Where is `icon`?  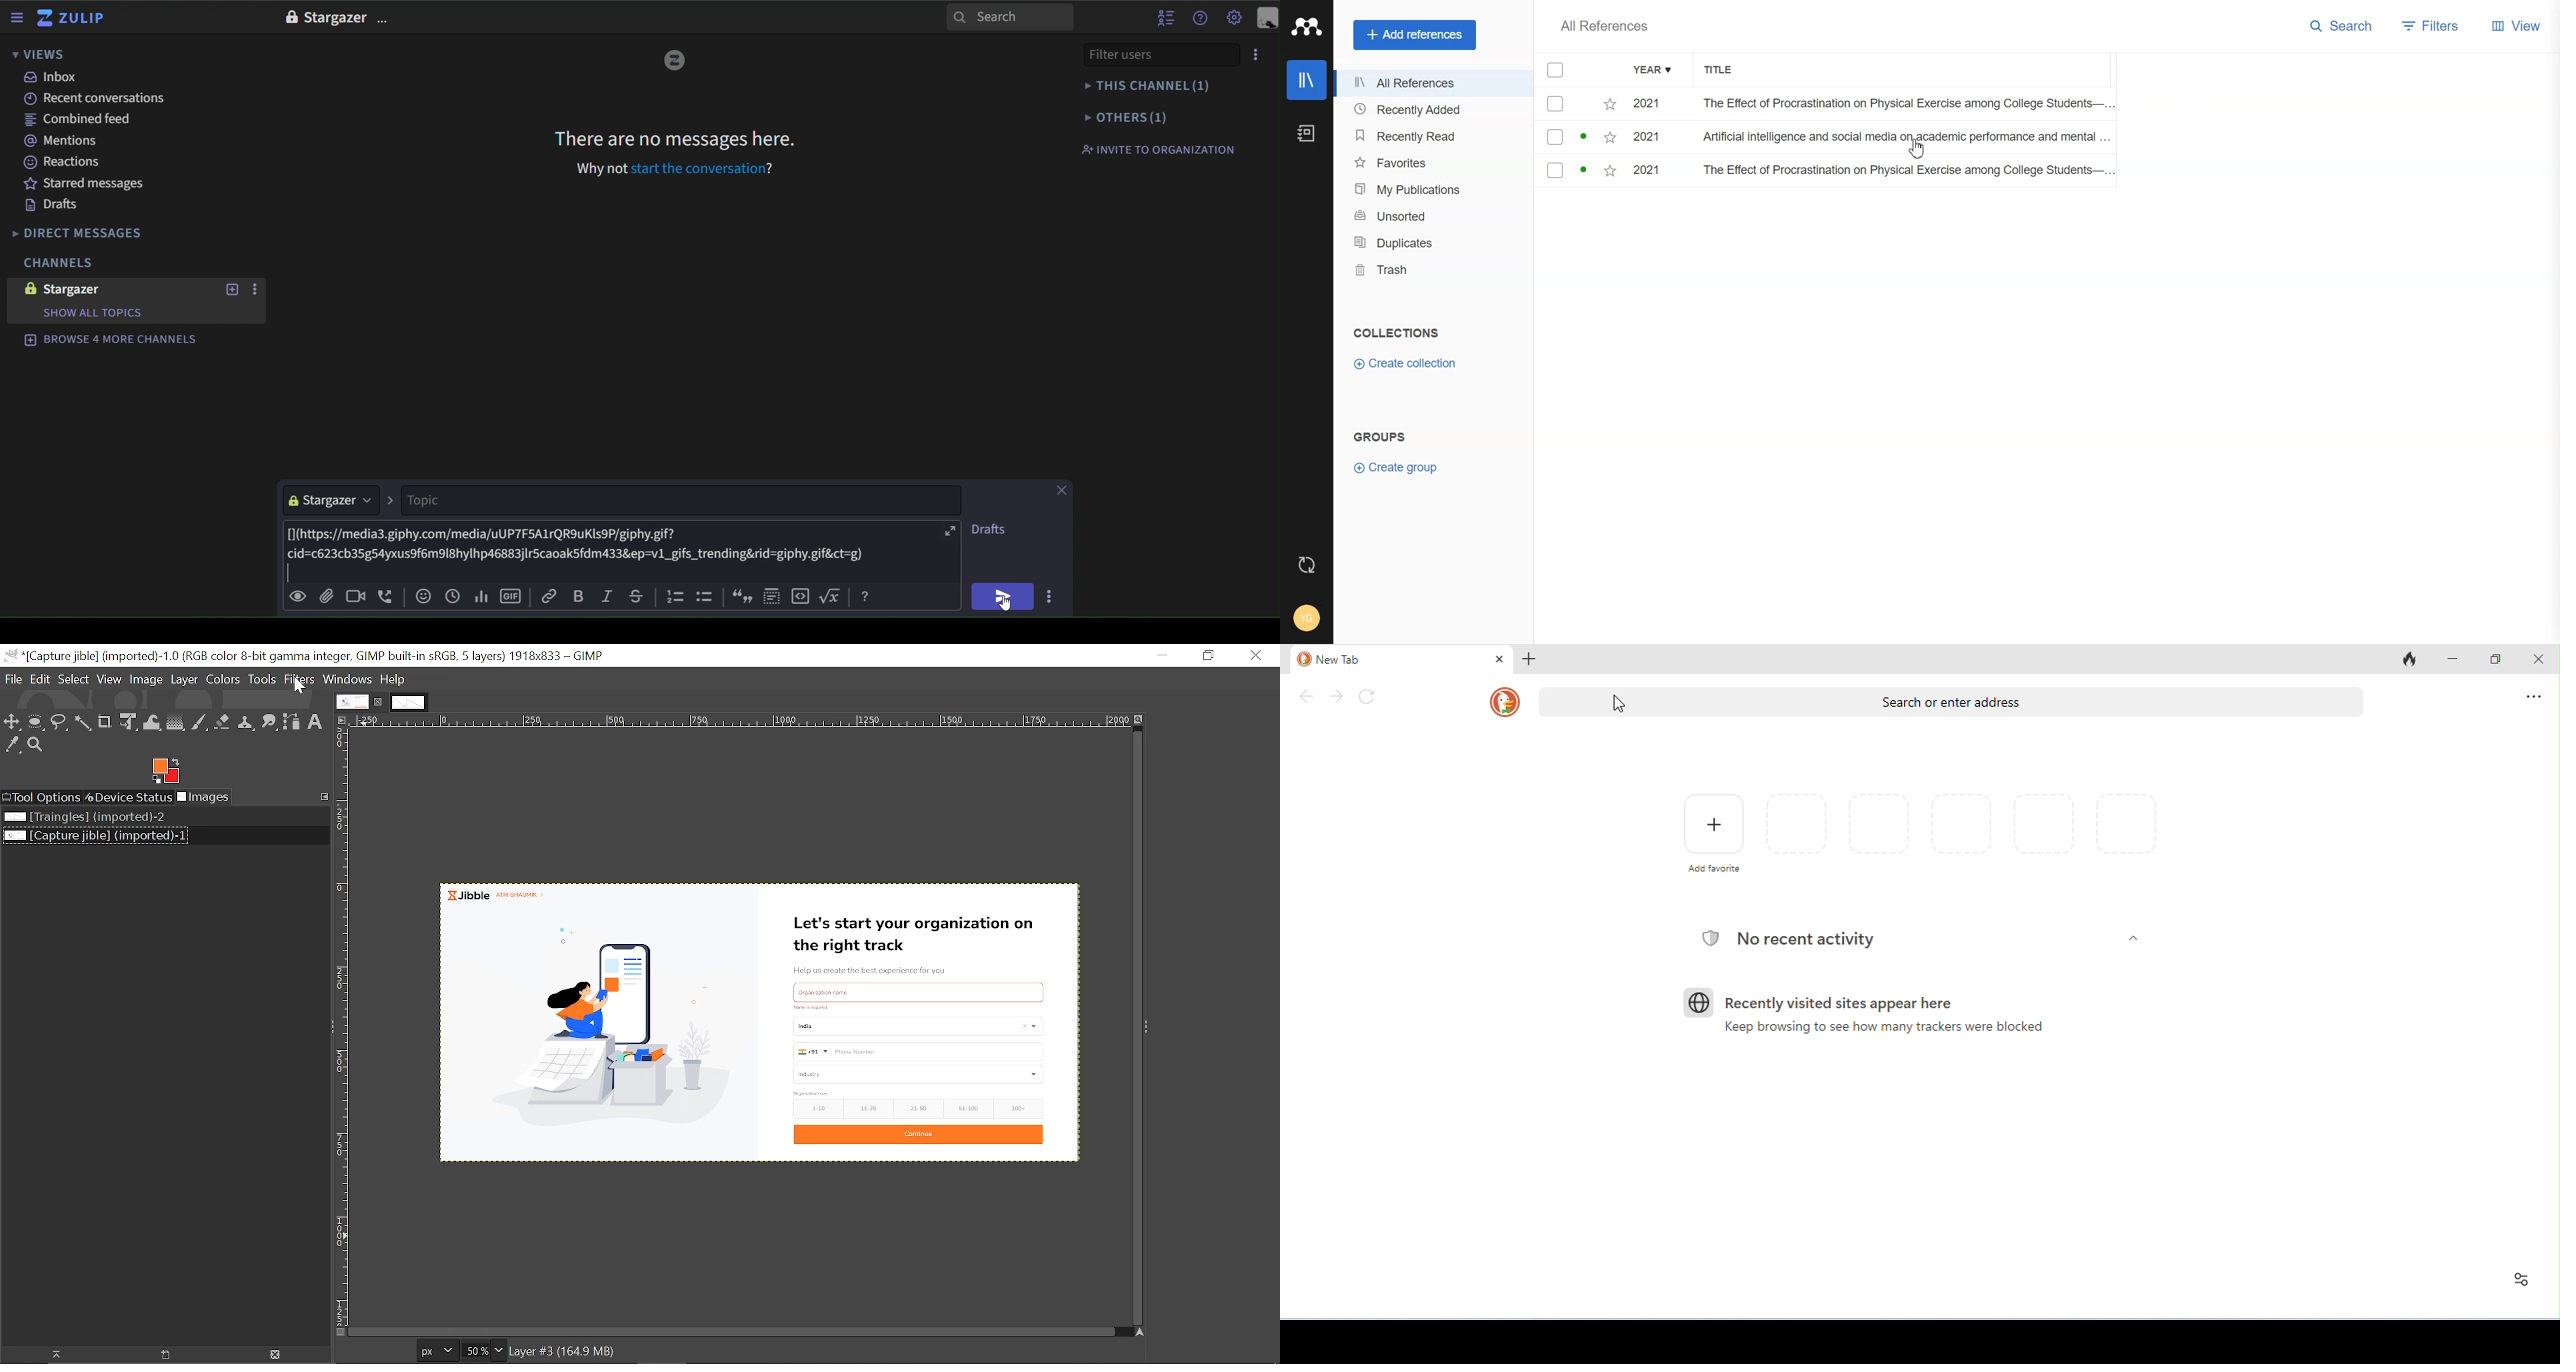
icon is located at coordinates (802, 596).